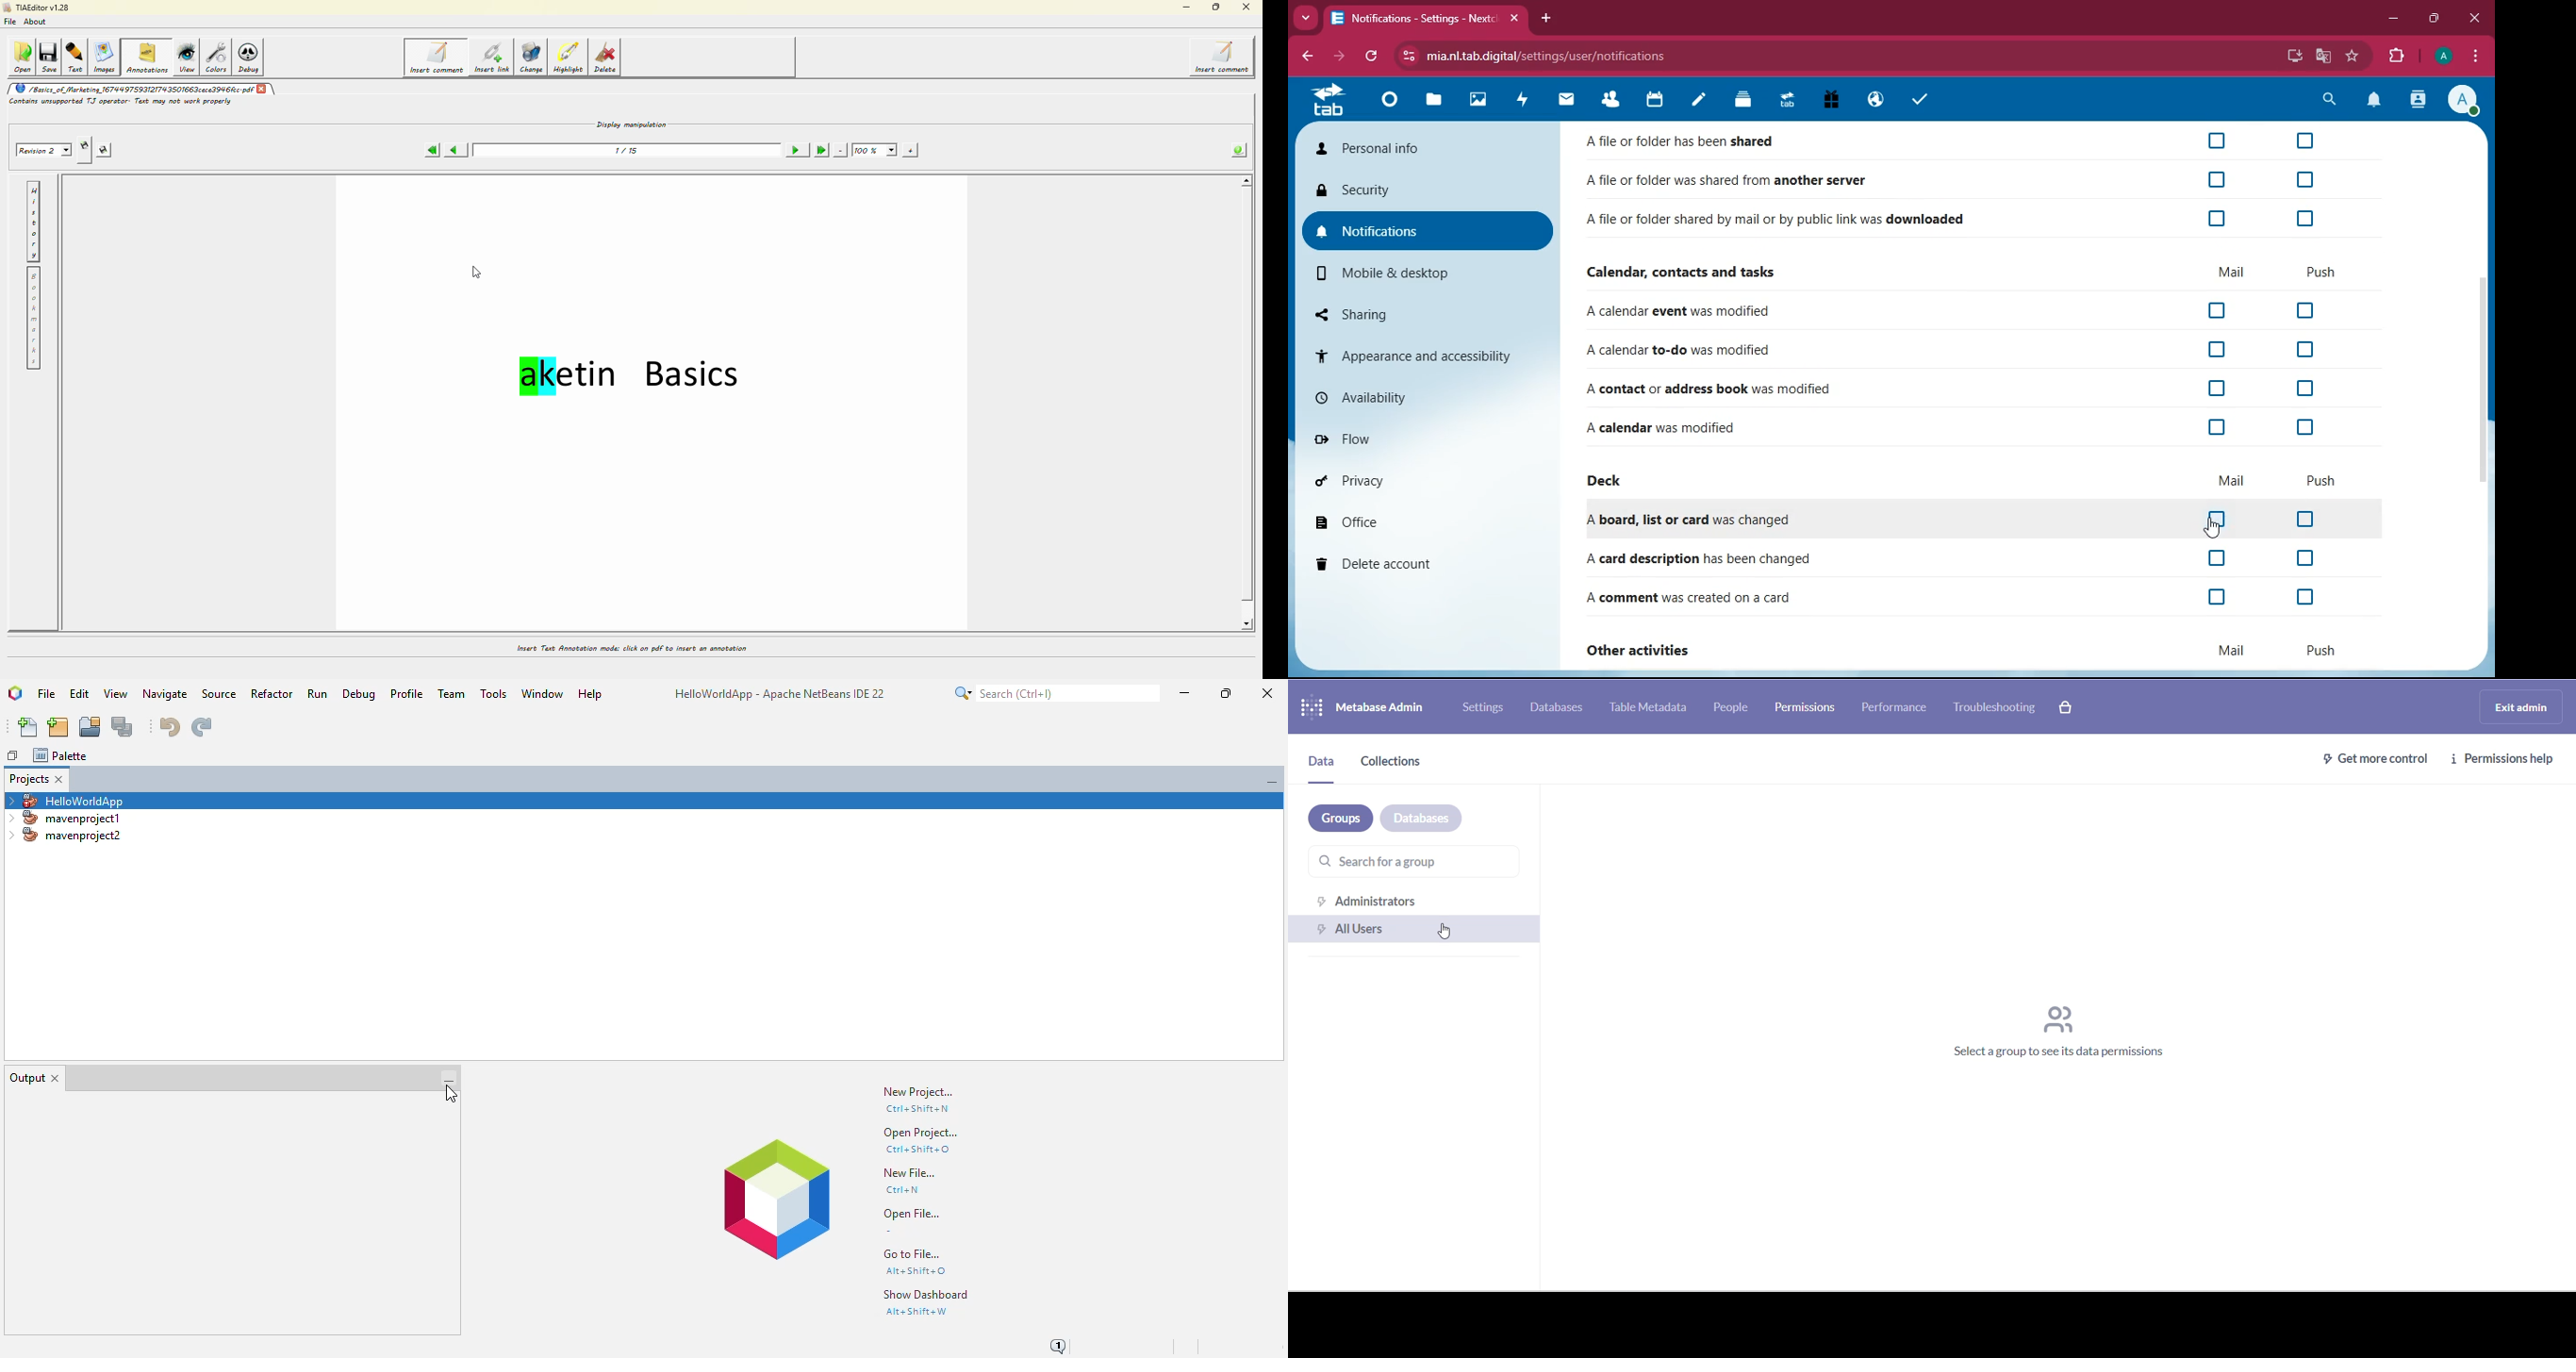 This screenshot has width=2576, height=1372. What do you see at coordinates (1567, 101) in the screenshot?
I see `mail` at bounding box center [1567, 101].